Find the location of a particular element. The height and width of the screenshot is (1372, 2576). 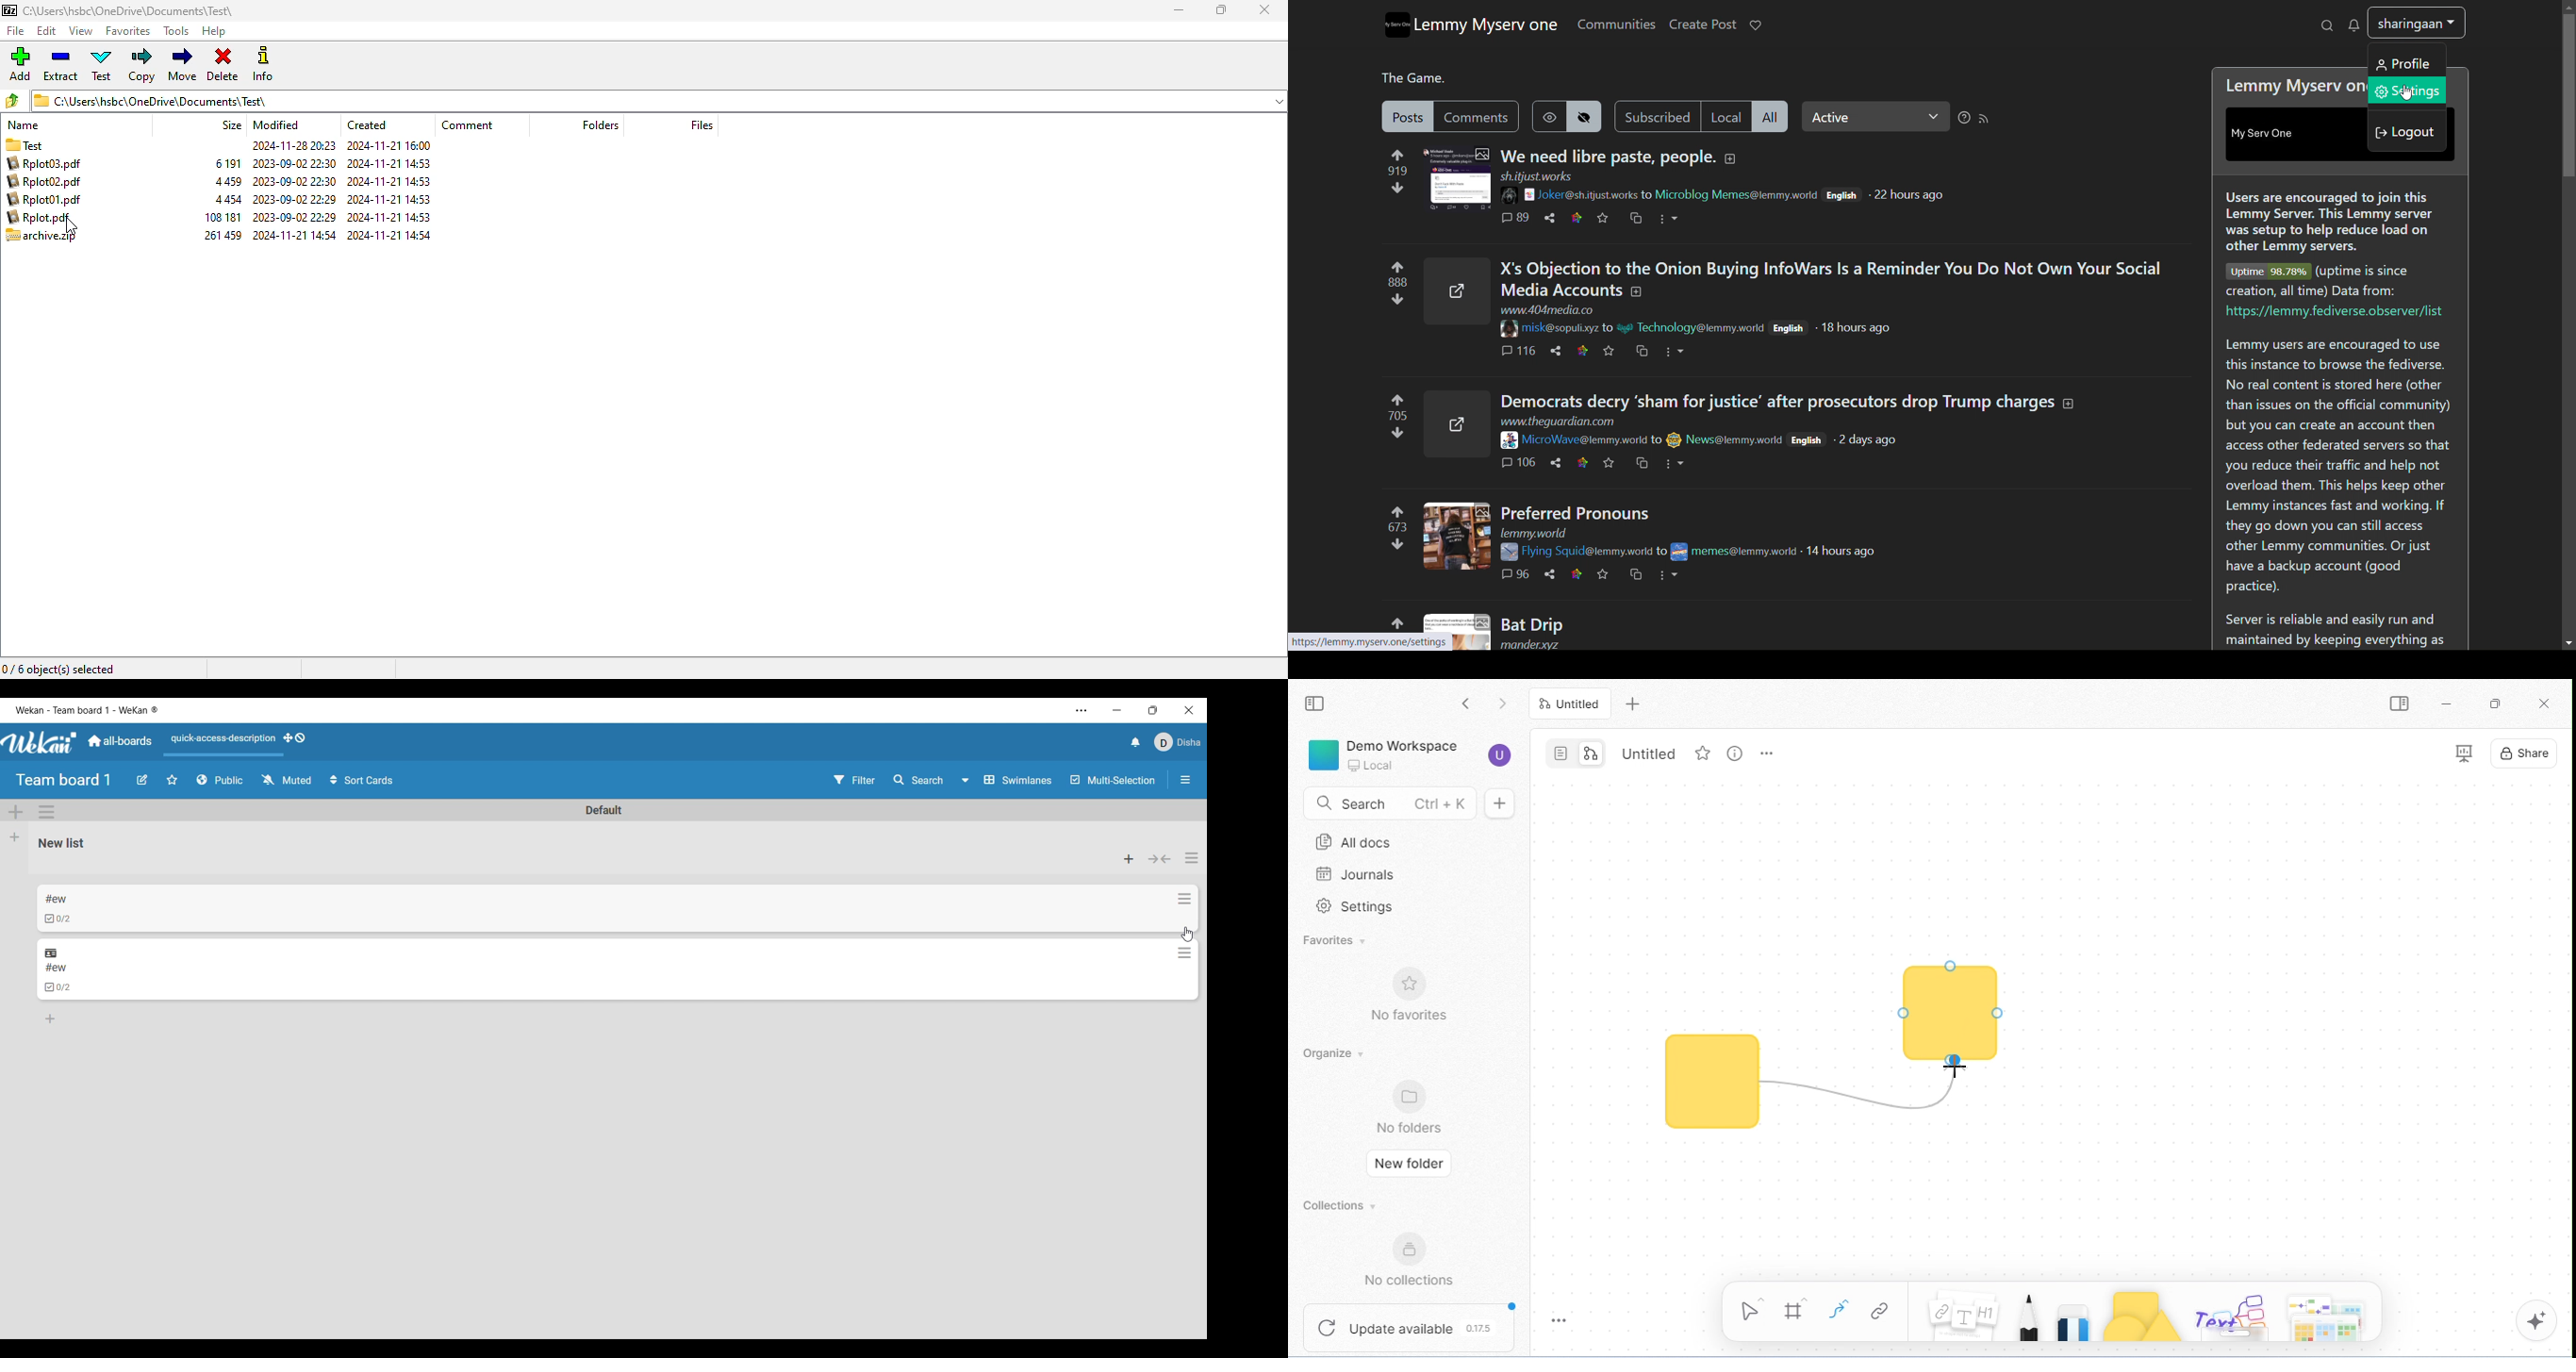

URL is located at coordinates (1539, 533).